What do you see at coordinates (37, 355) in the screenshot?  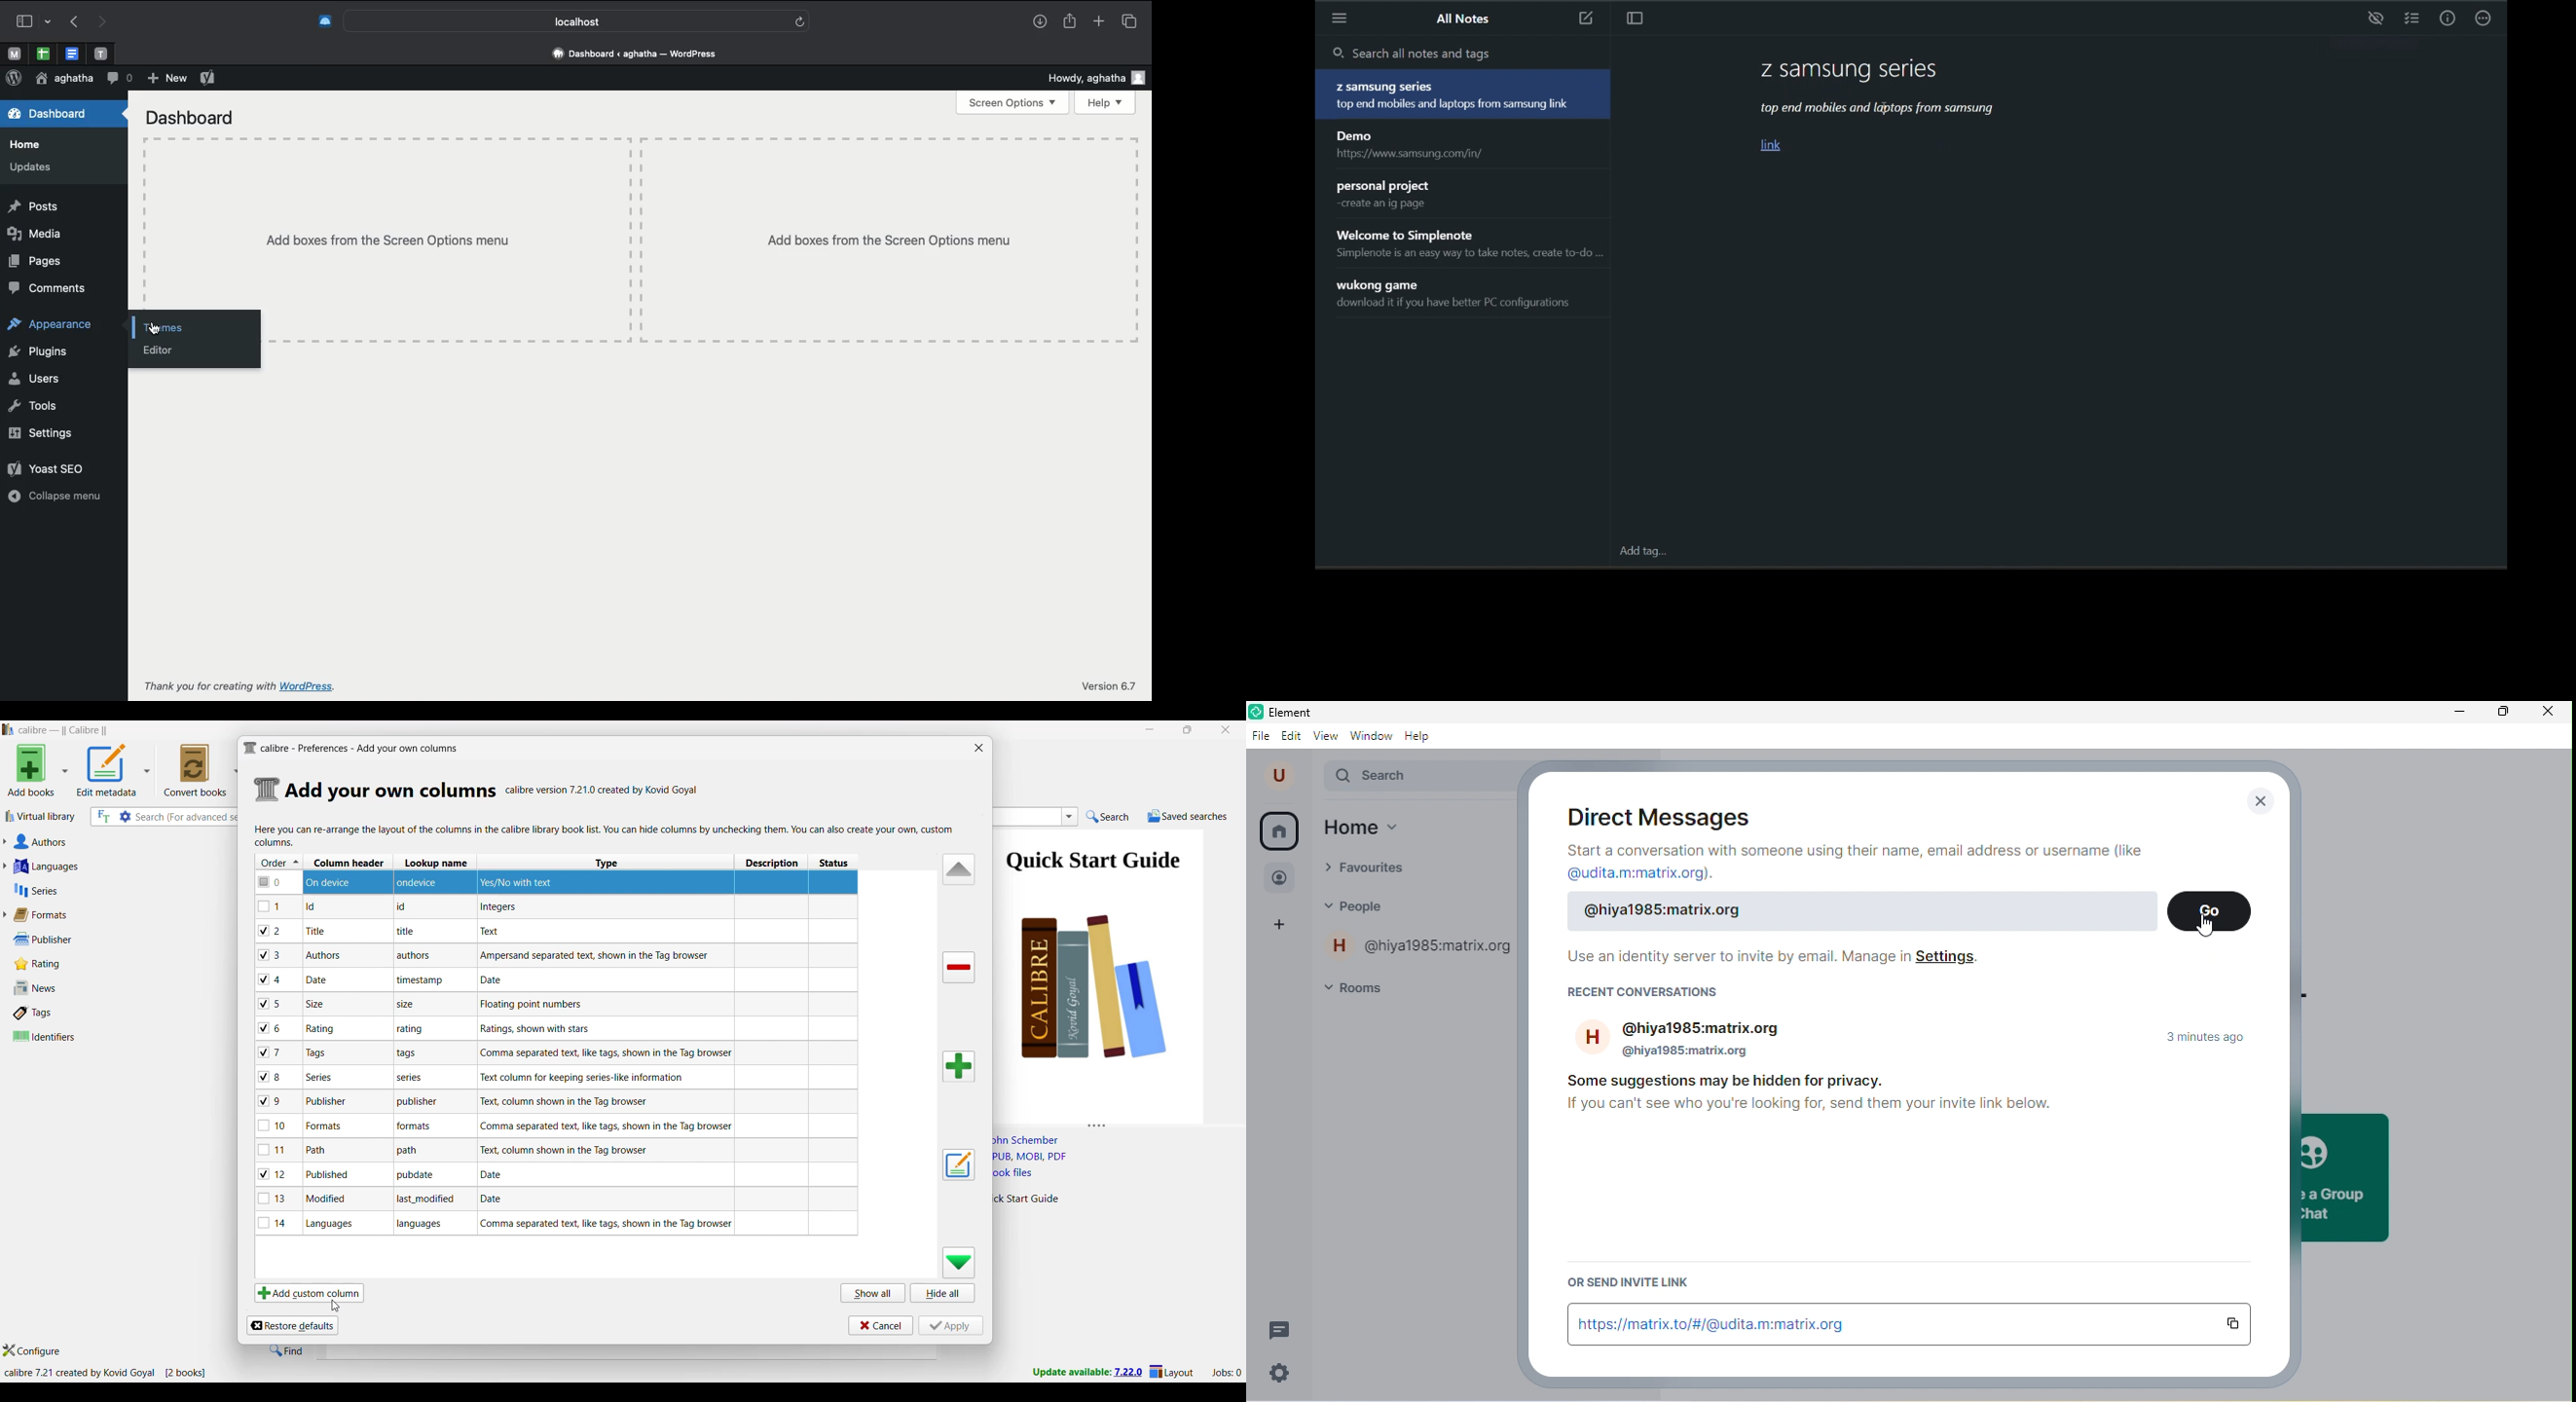 I see `Plugins` at bounding box center [37, 355].